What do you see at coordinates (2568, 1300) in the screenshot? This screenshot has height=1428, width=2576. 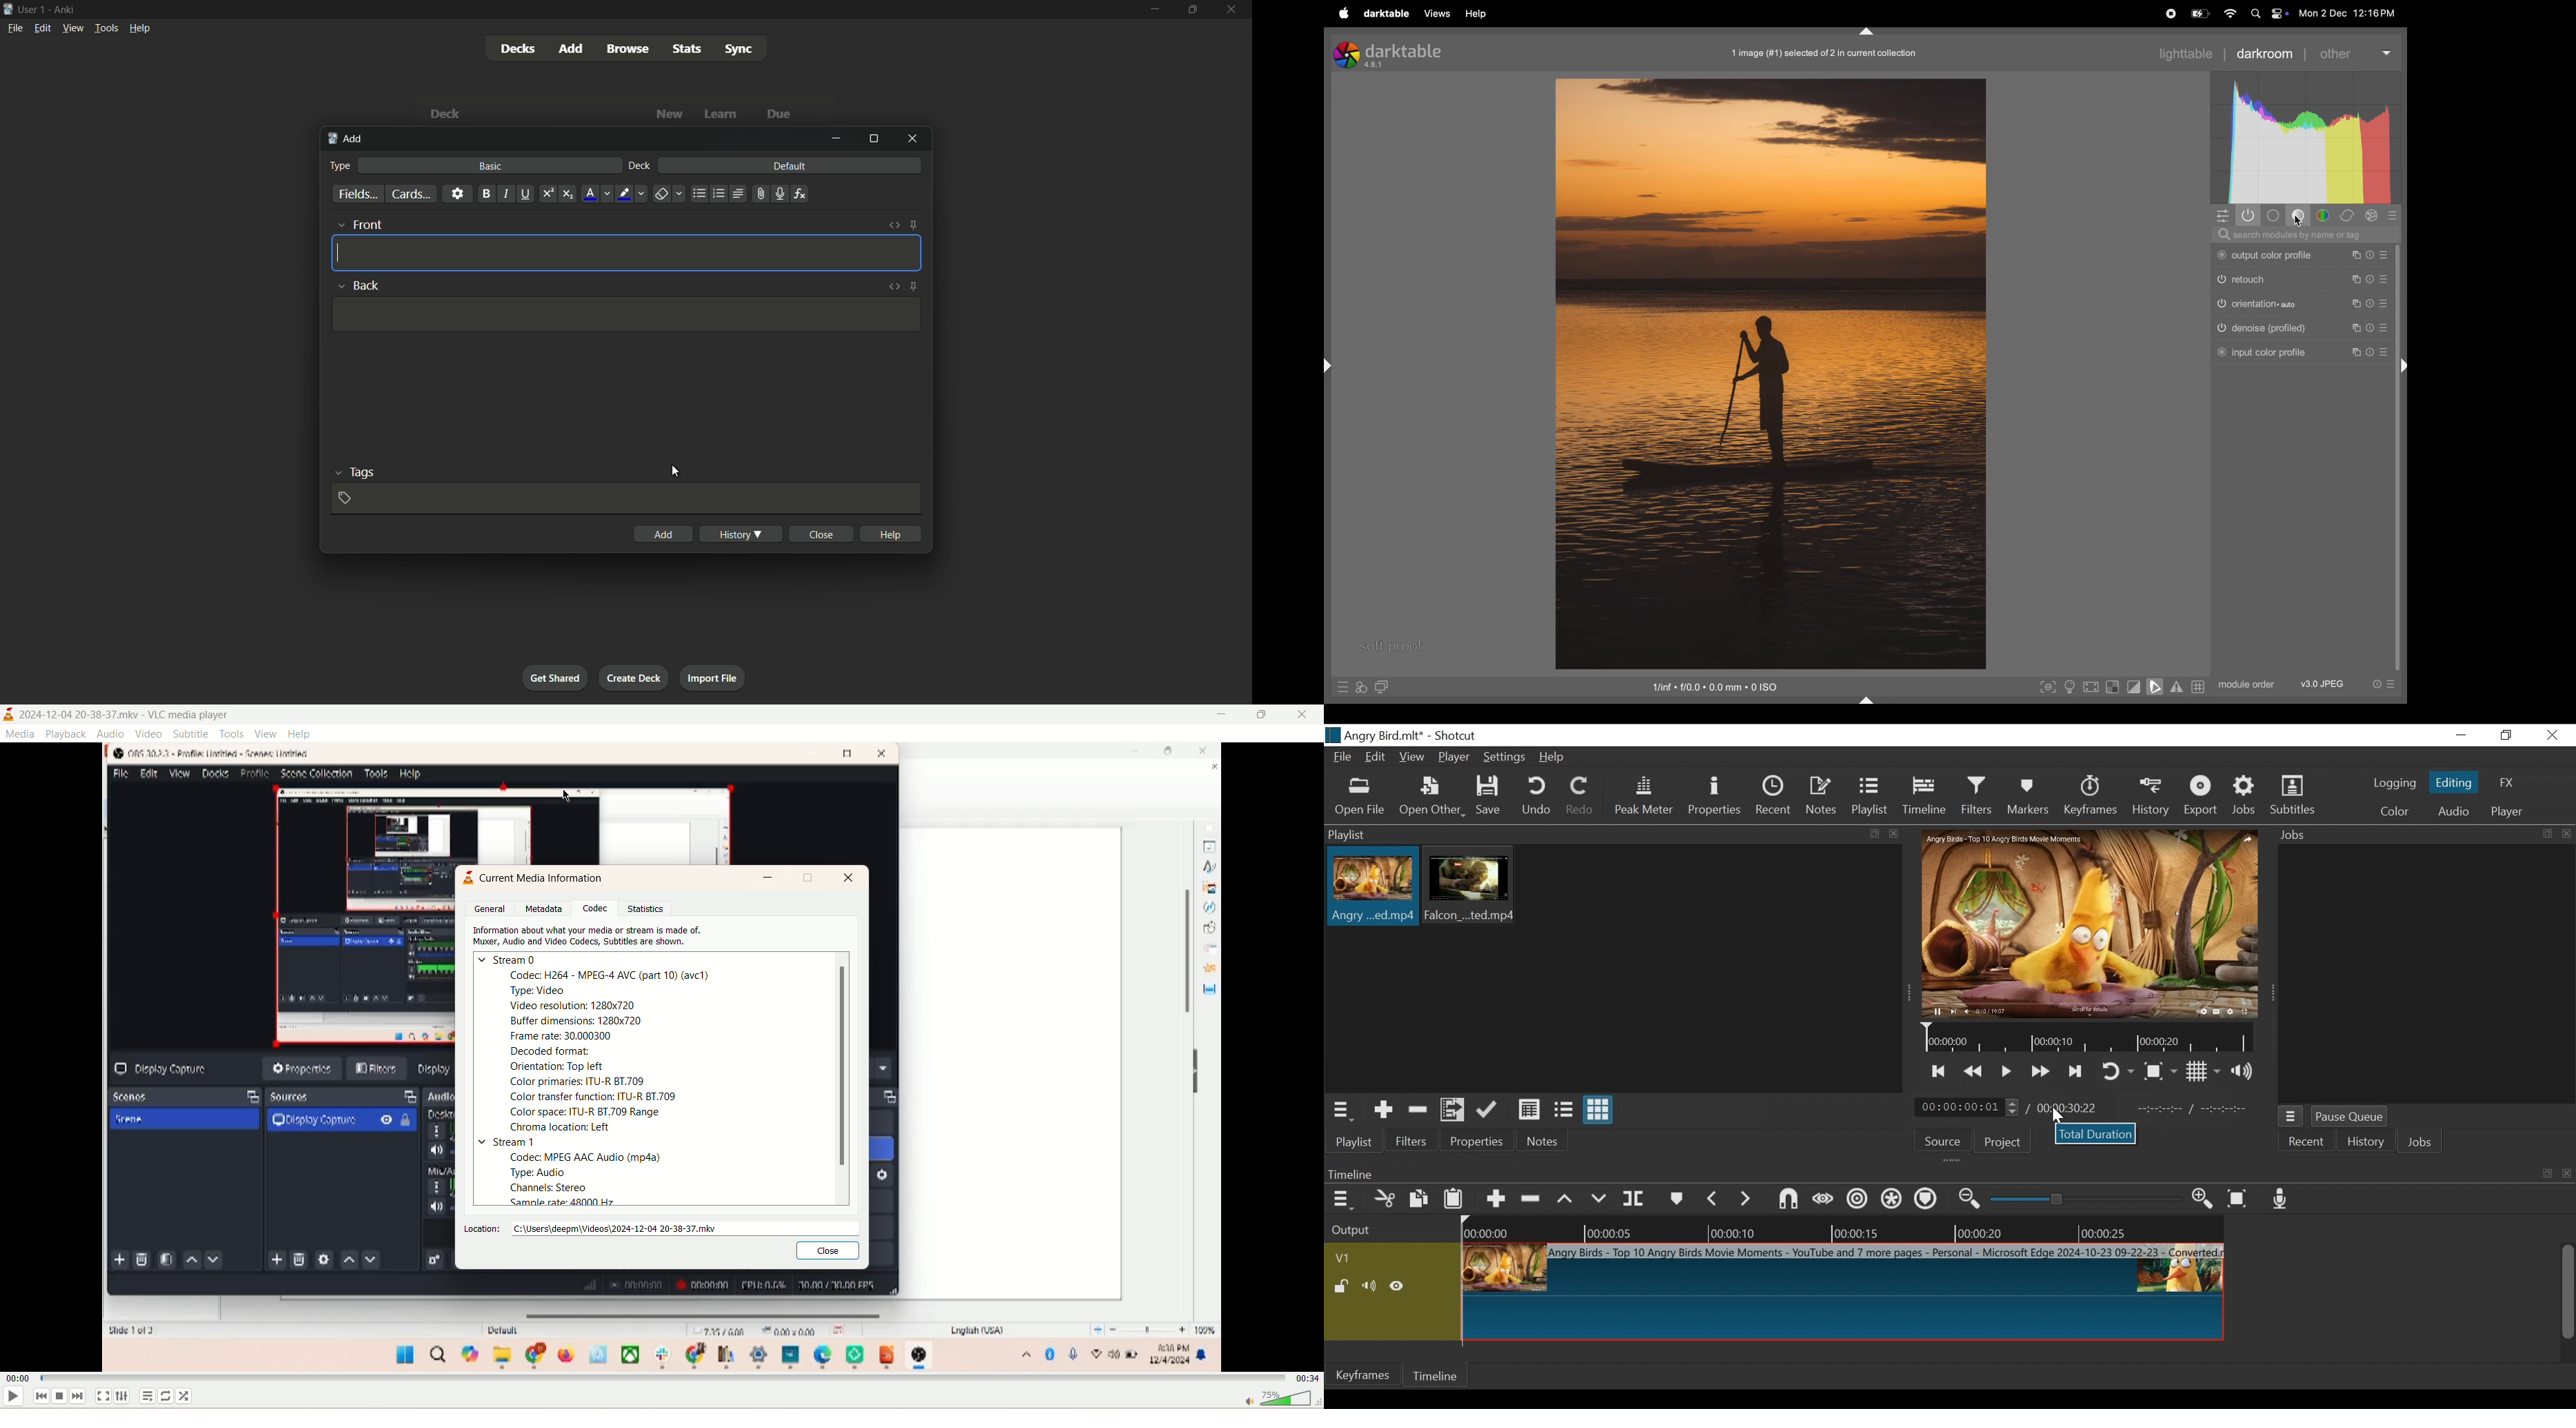 I see `vertical scrollbar` at bounding box center [2568, 1300].